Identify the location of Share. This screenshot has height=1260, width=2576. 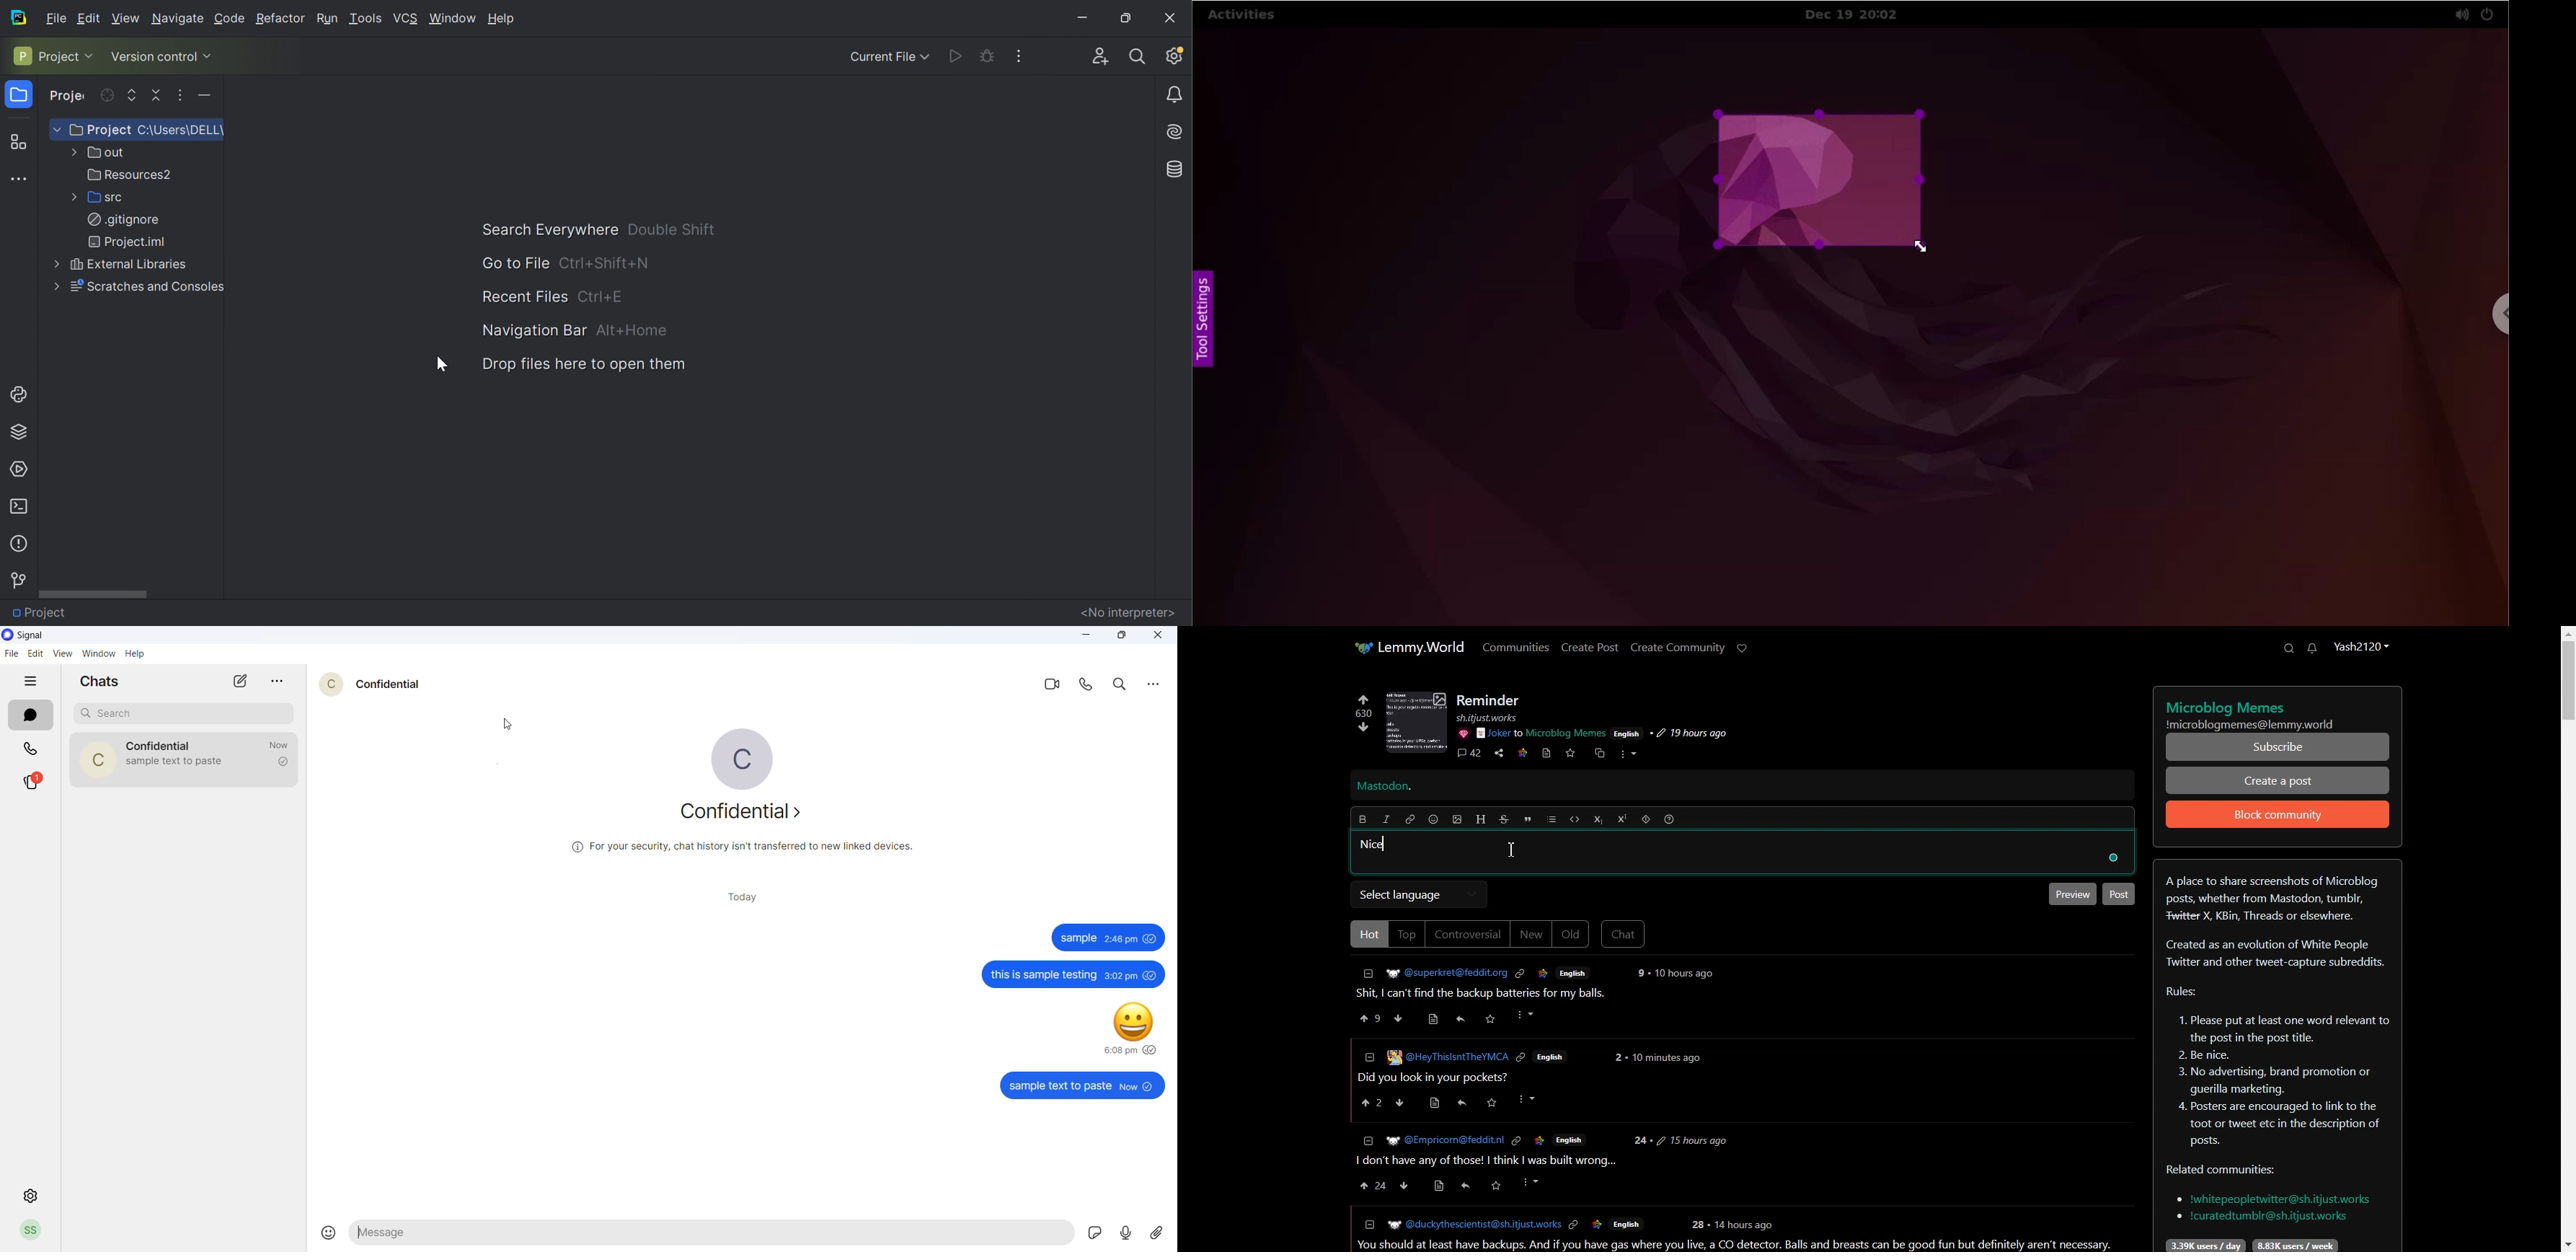
(1499, 754).